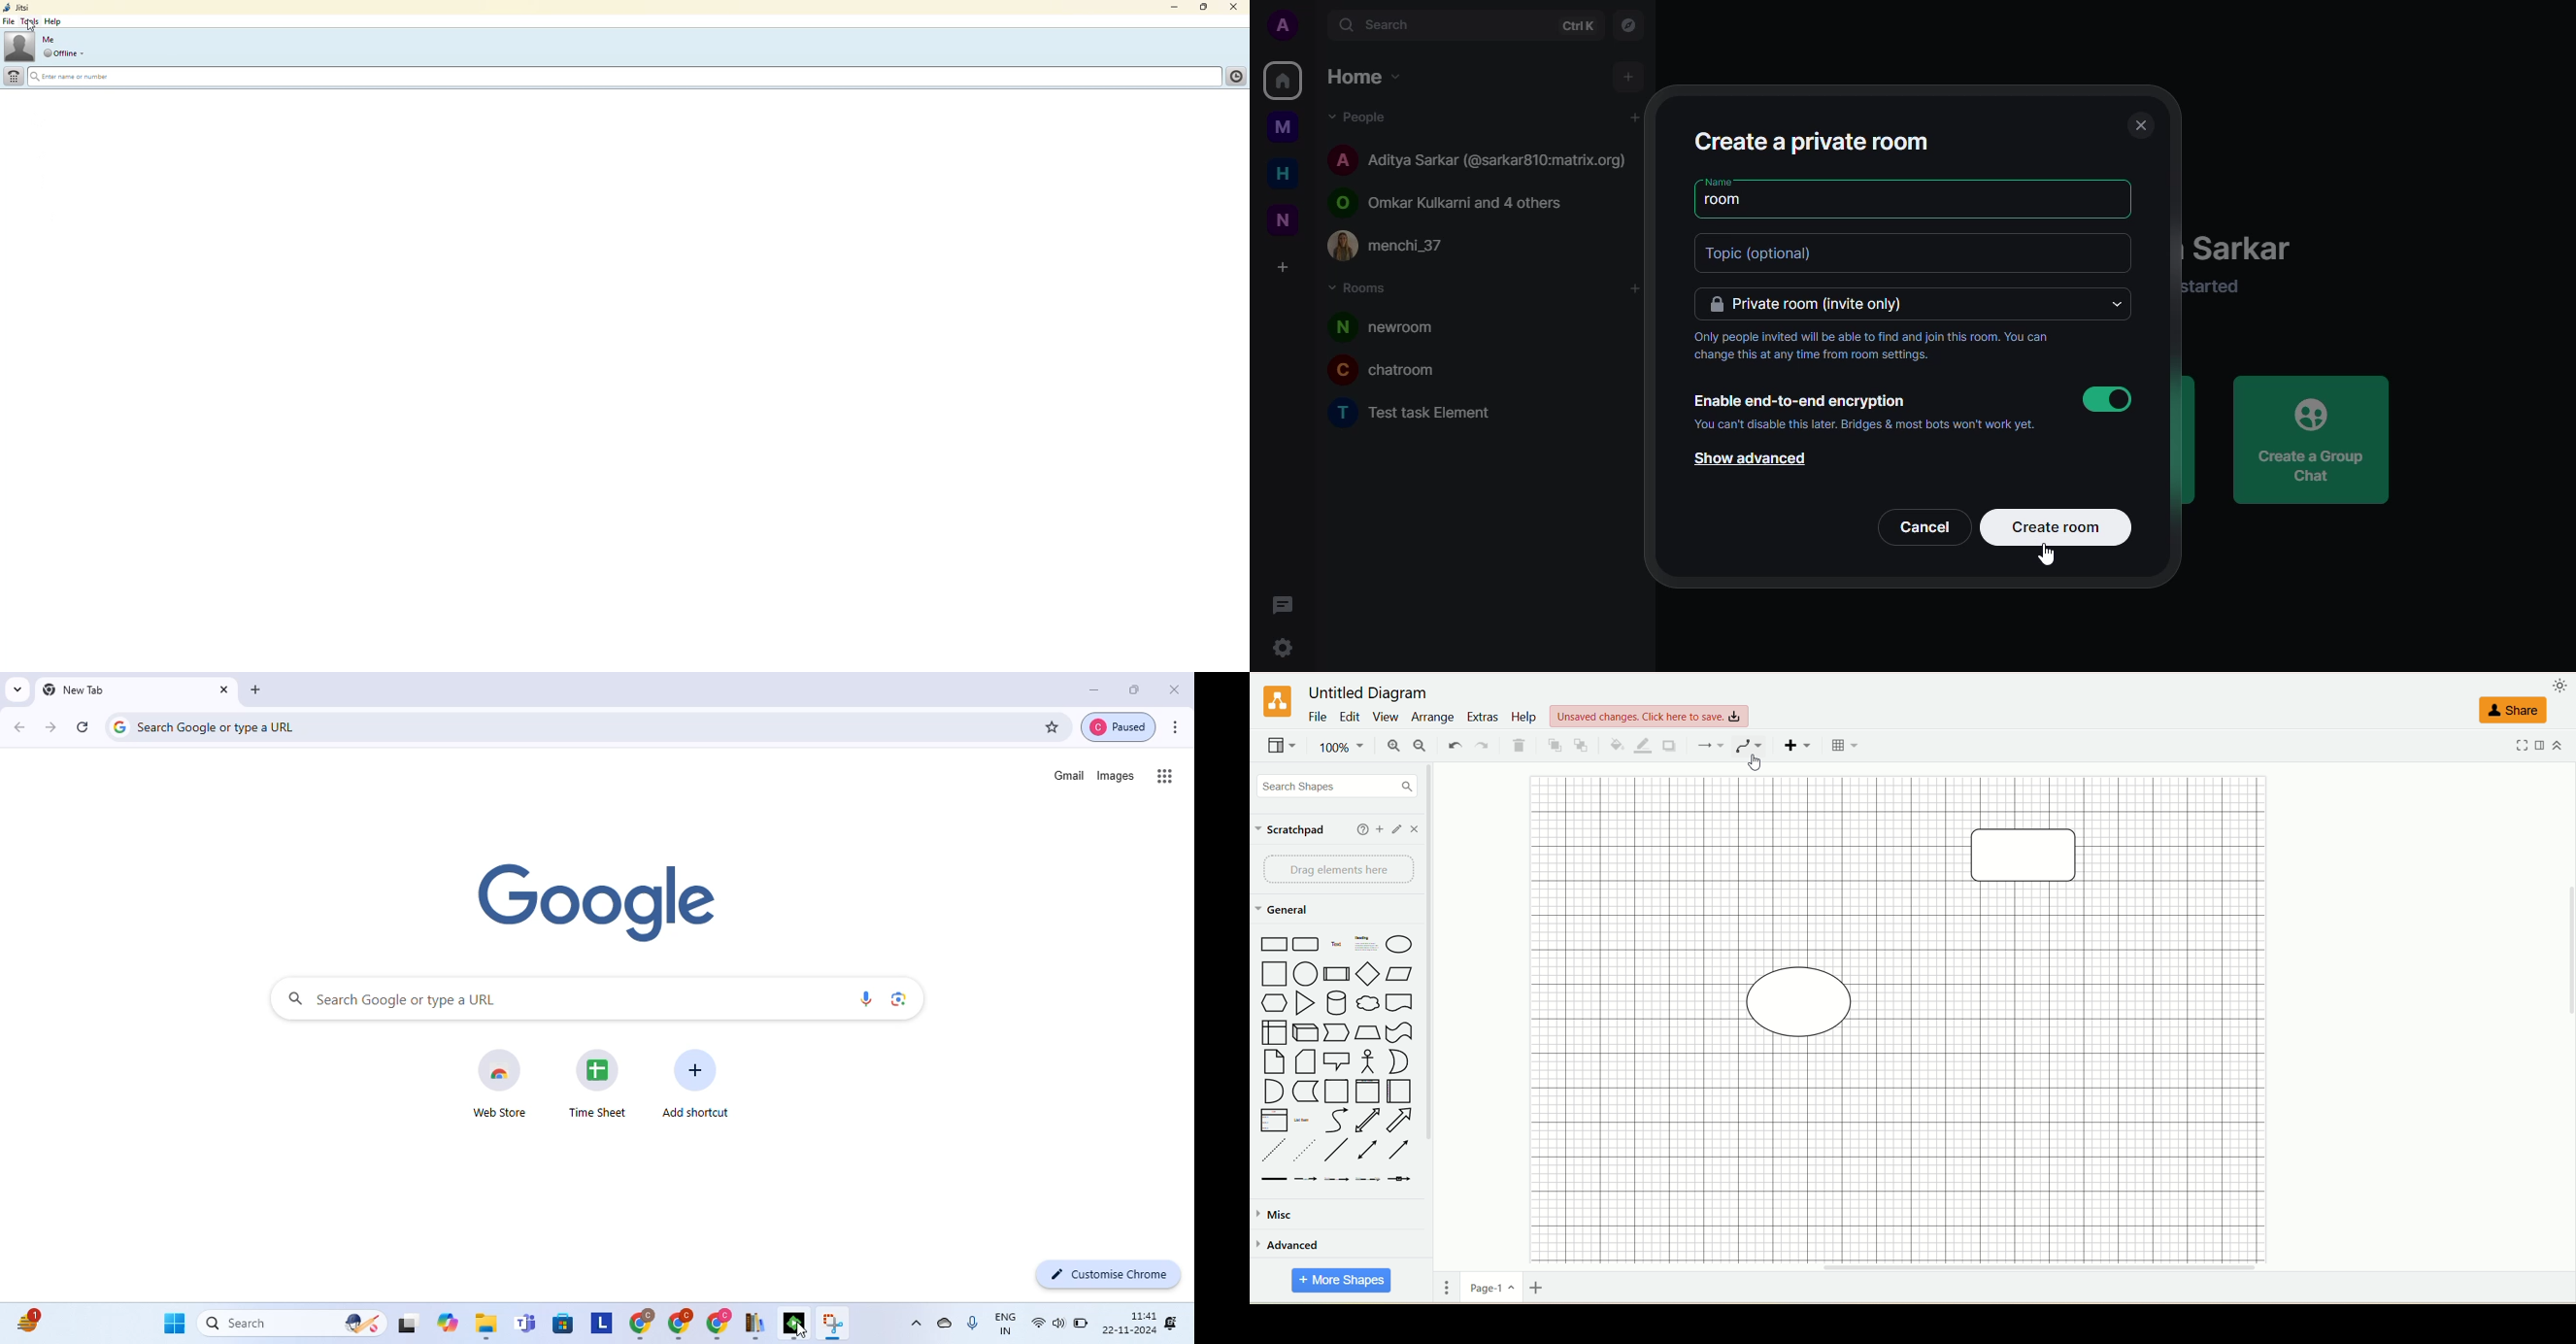  I want to click on cancel, so click(1926, 528).